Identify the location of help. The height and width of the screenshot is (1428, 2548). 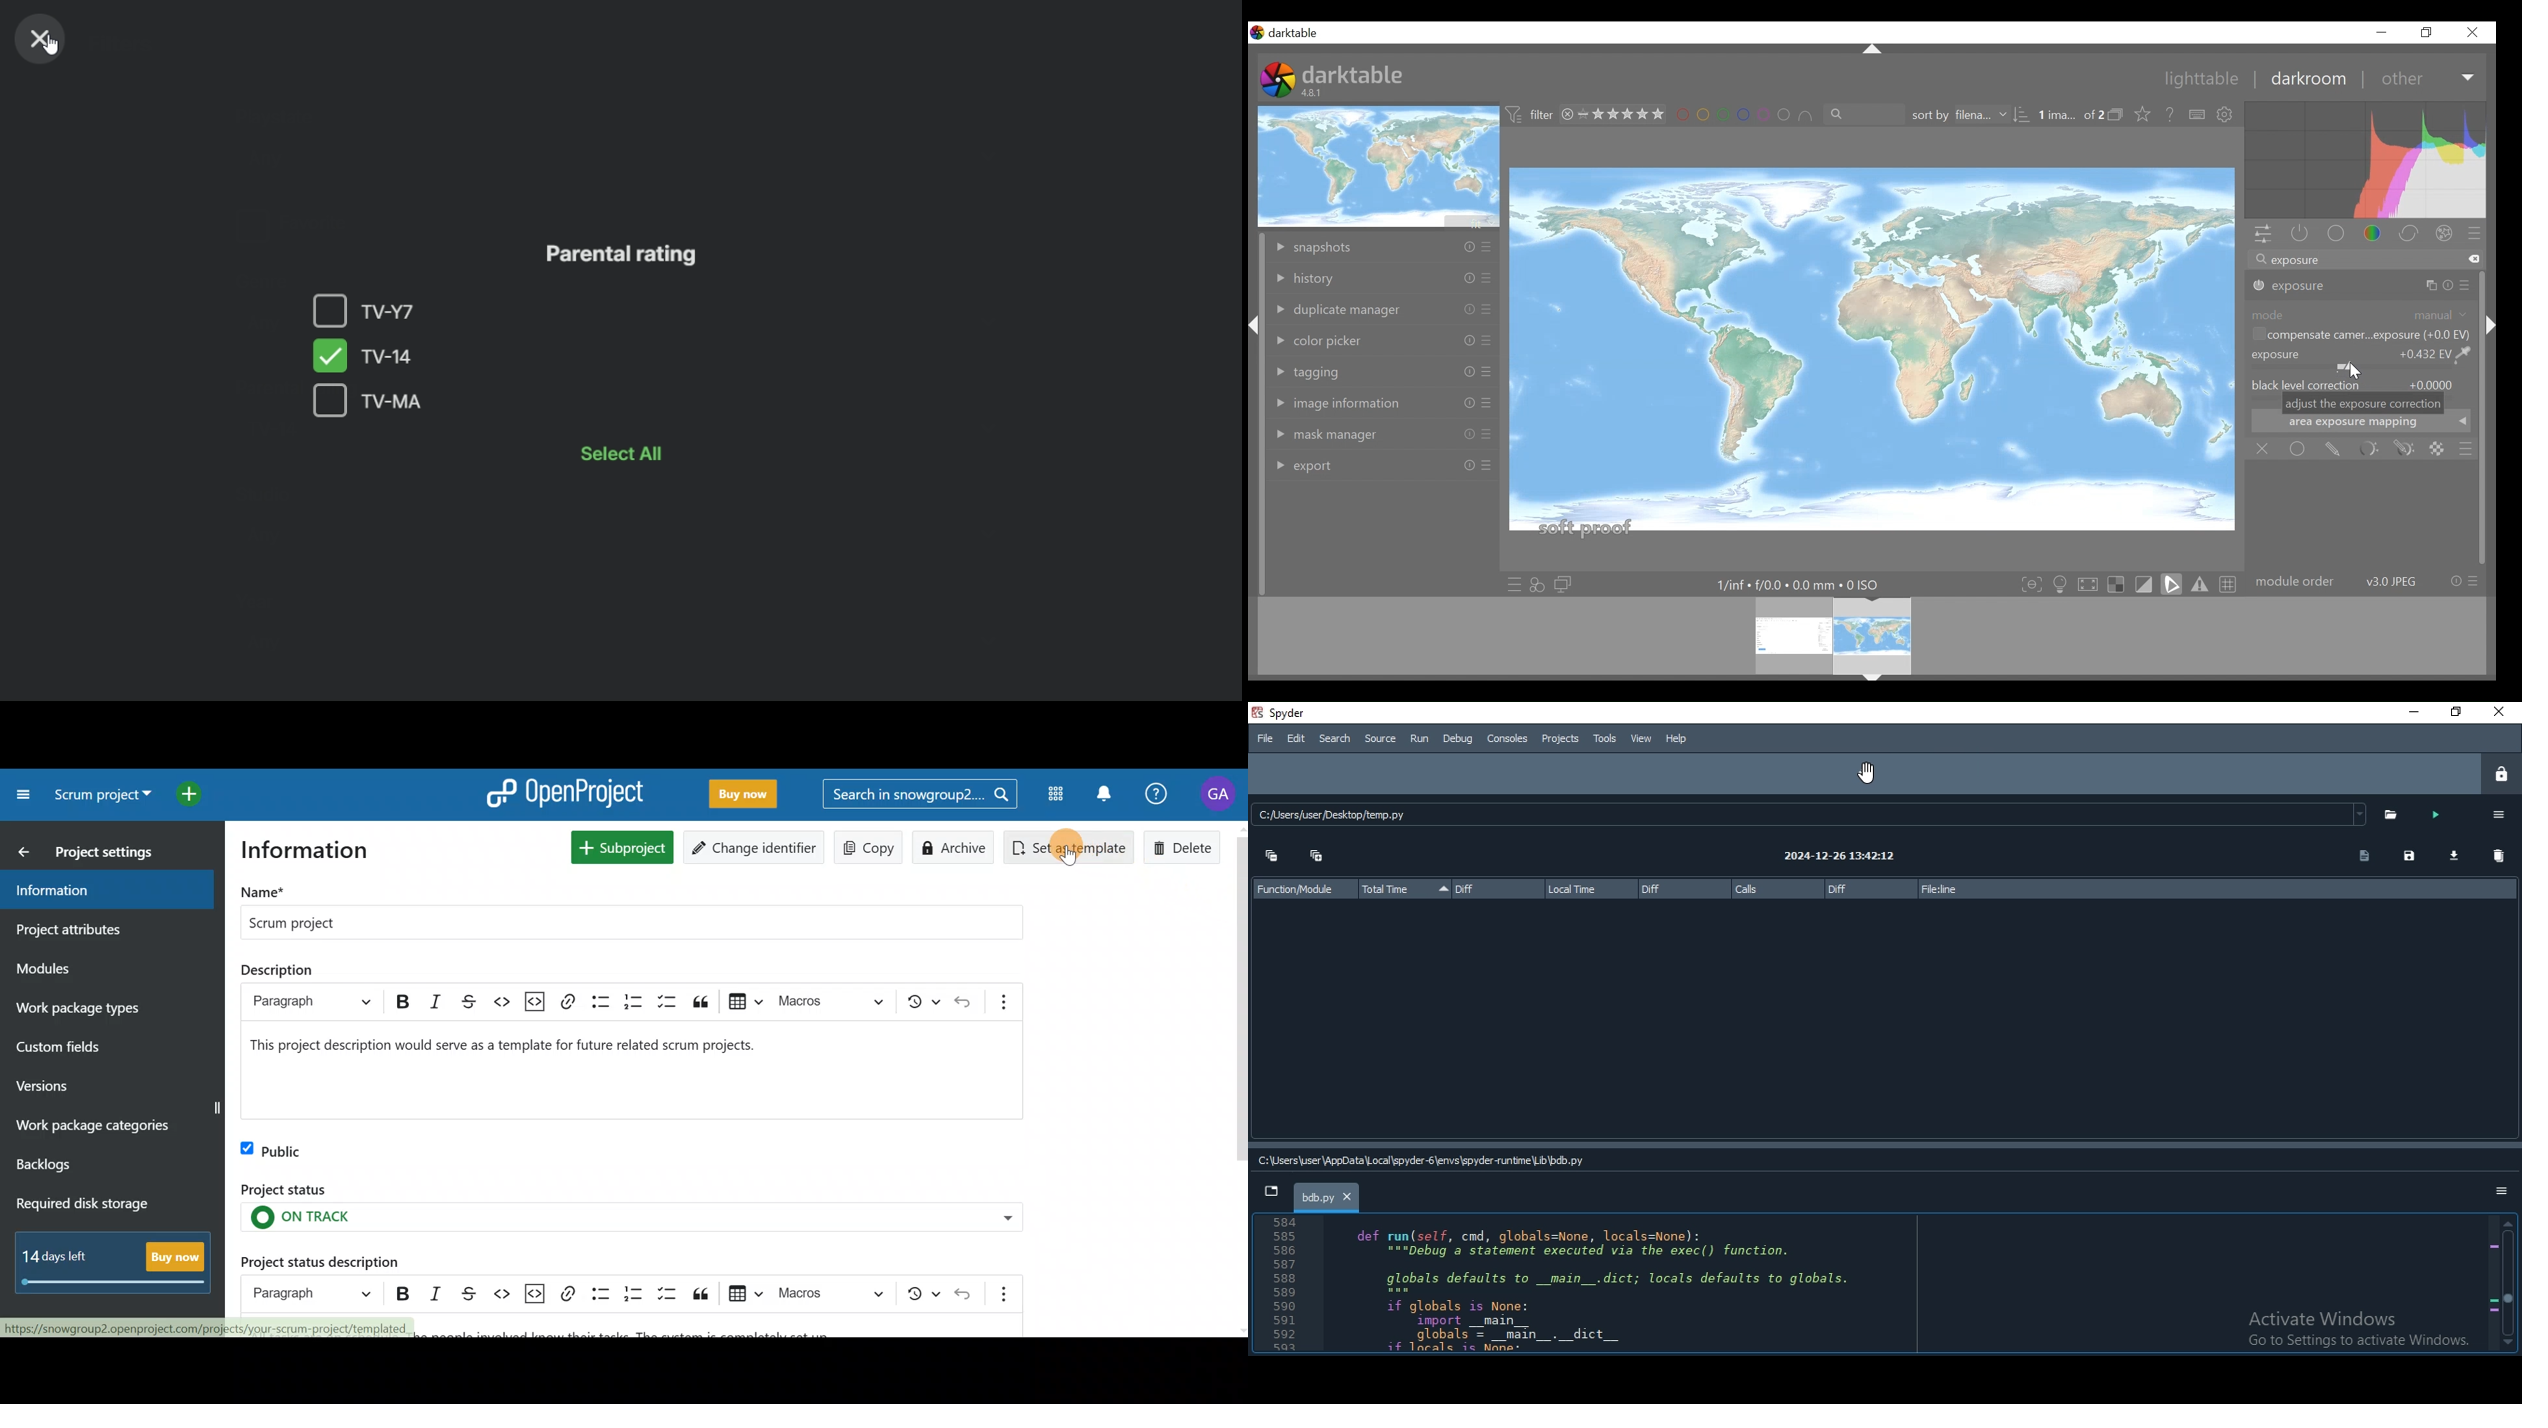
(2171, 115).